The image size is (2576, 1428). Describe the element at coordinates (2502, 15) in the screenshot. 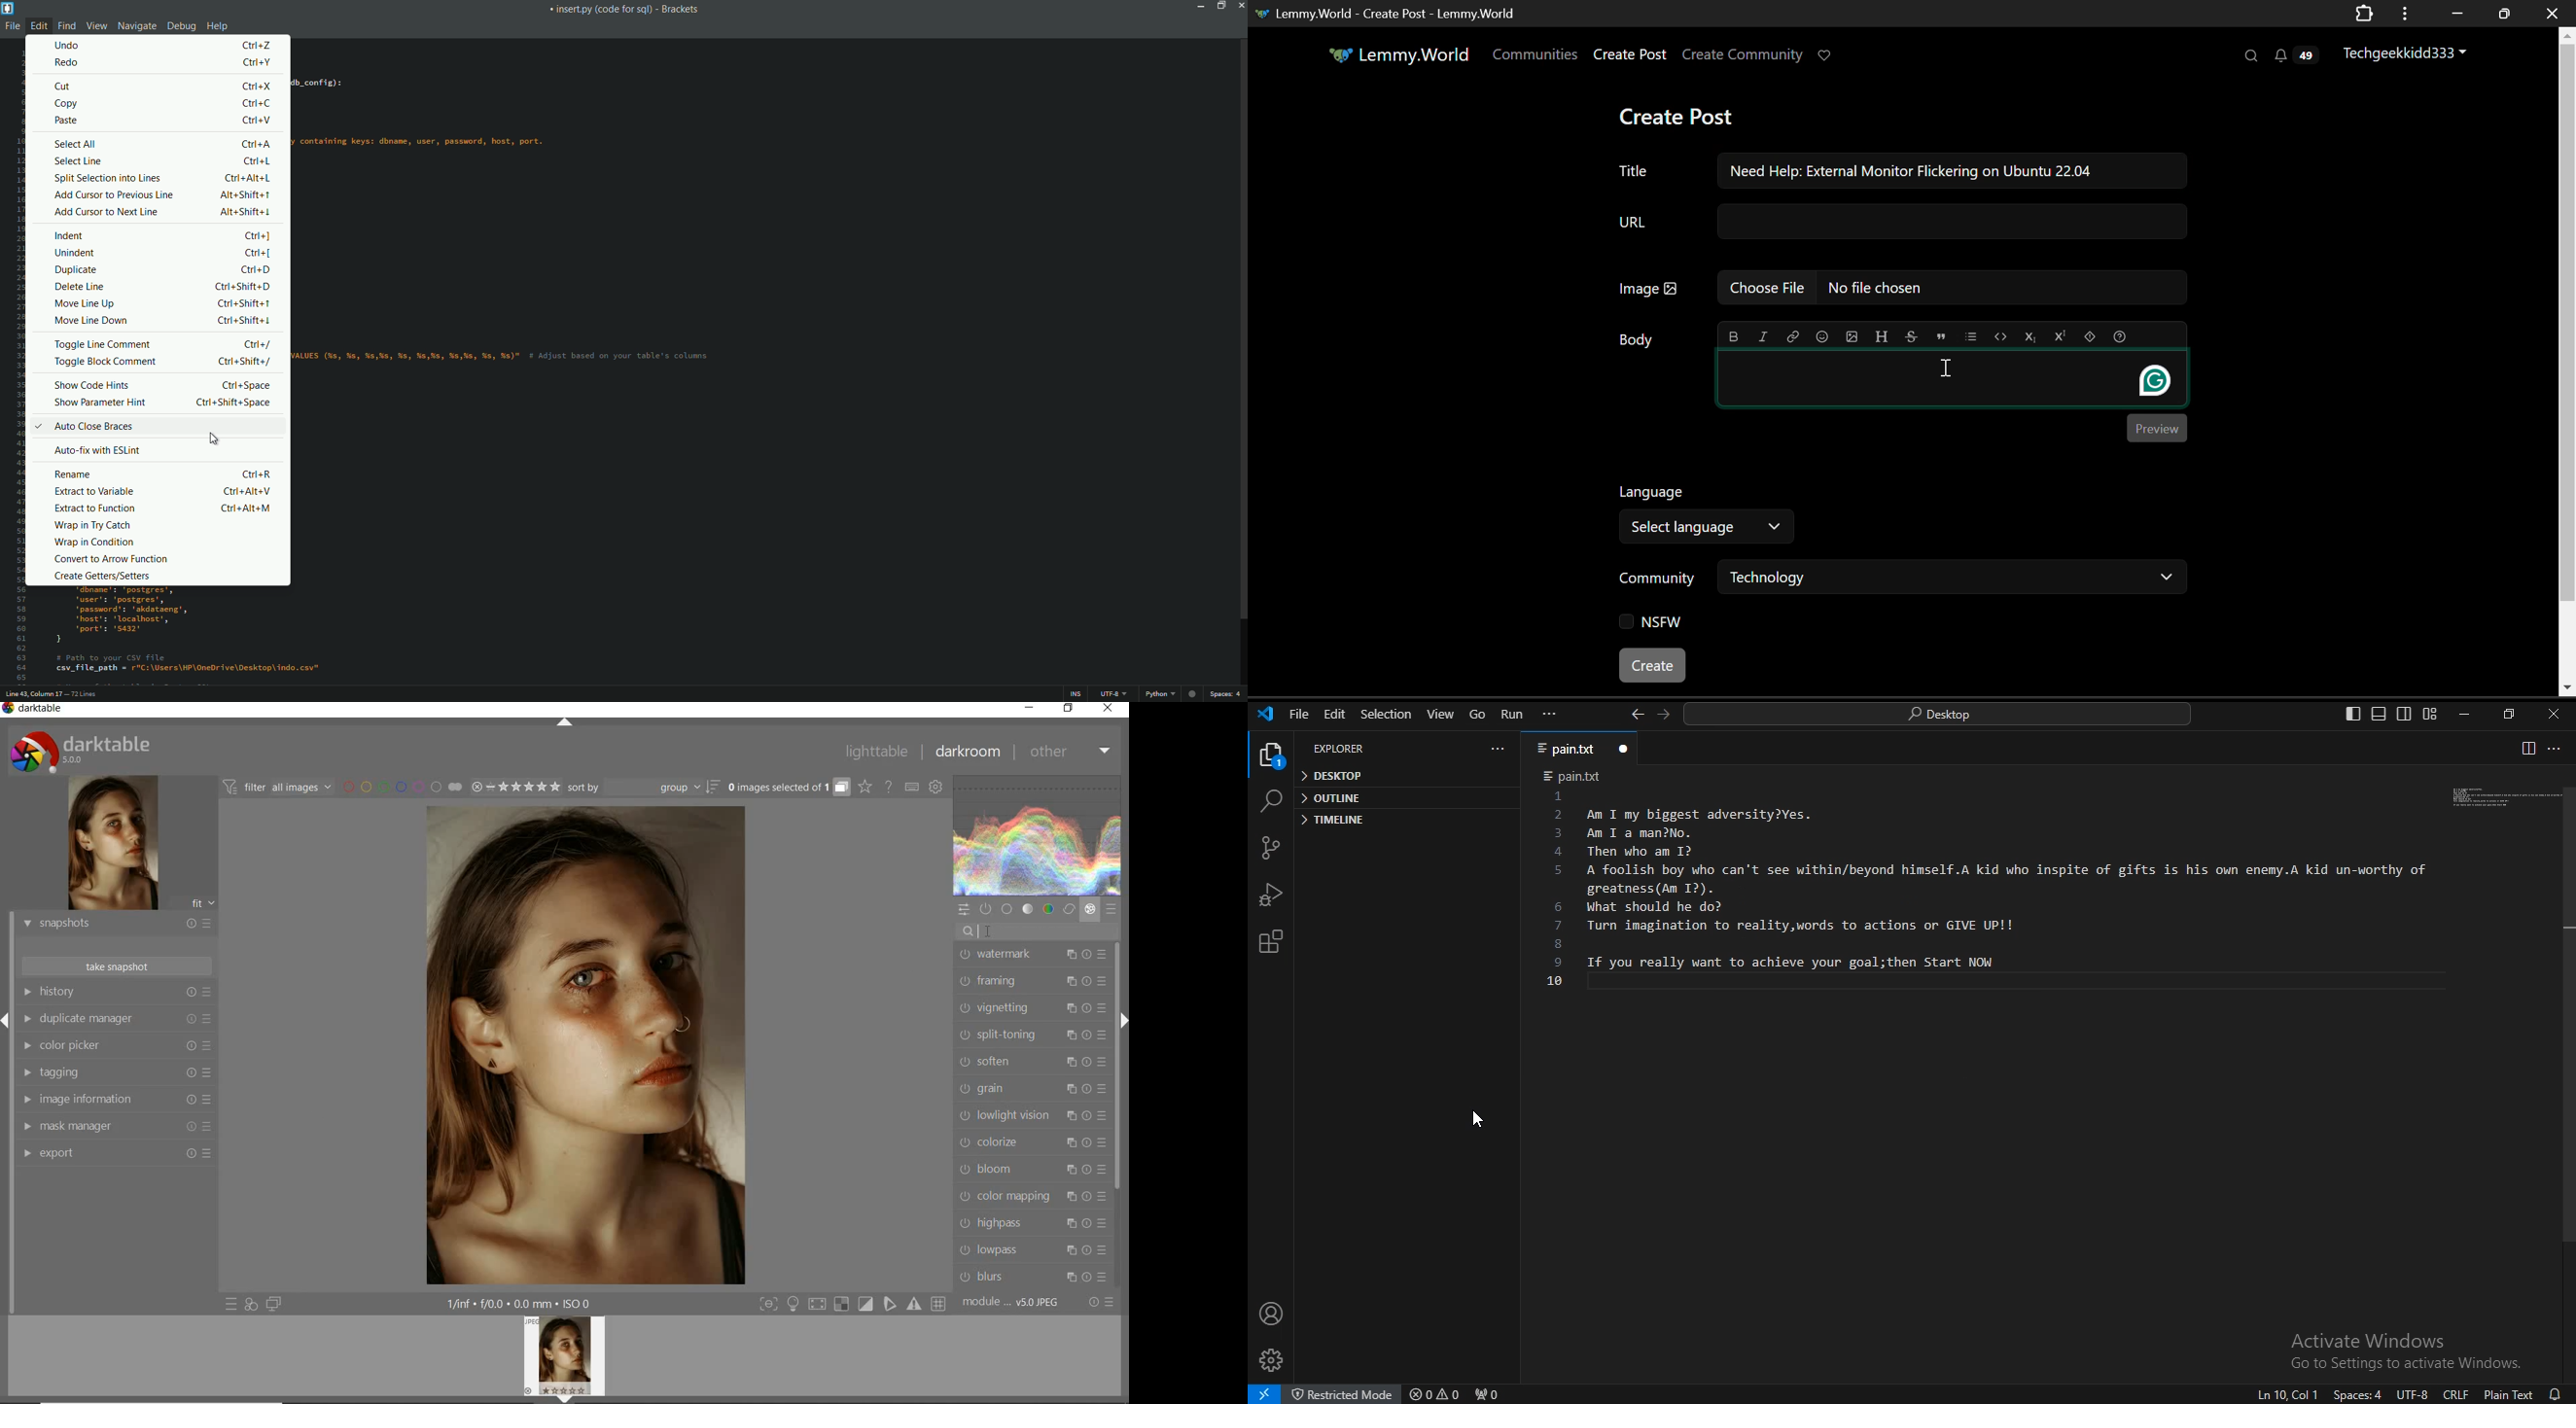

I see `Minimize Window` at that location.